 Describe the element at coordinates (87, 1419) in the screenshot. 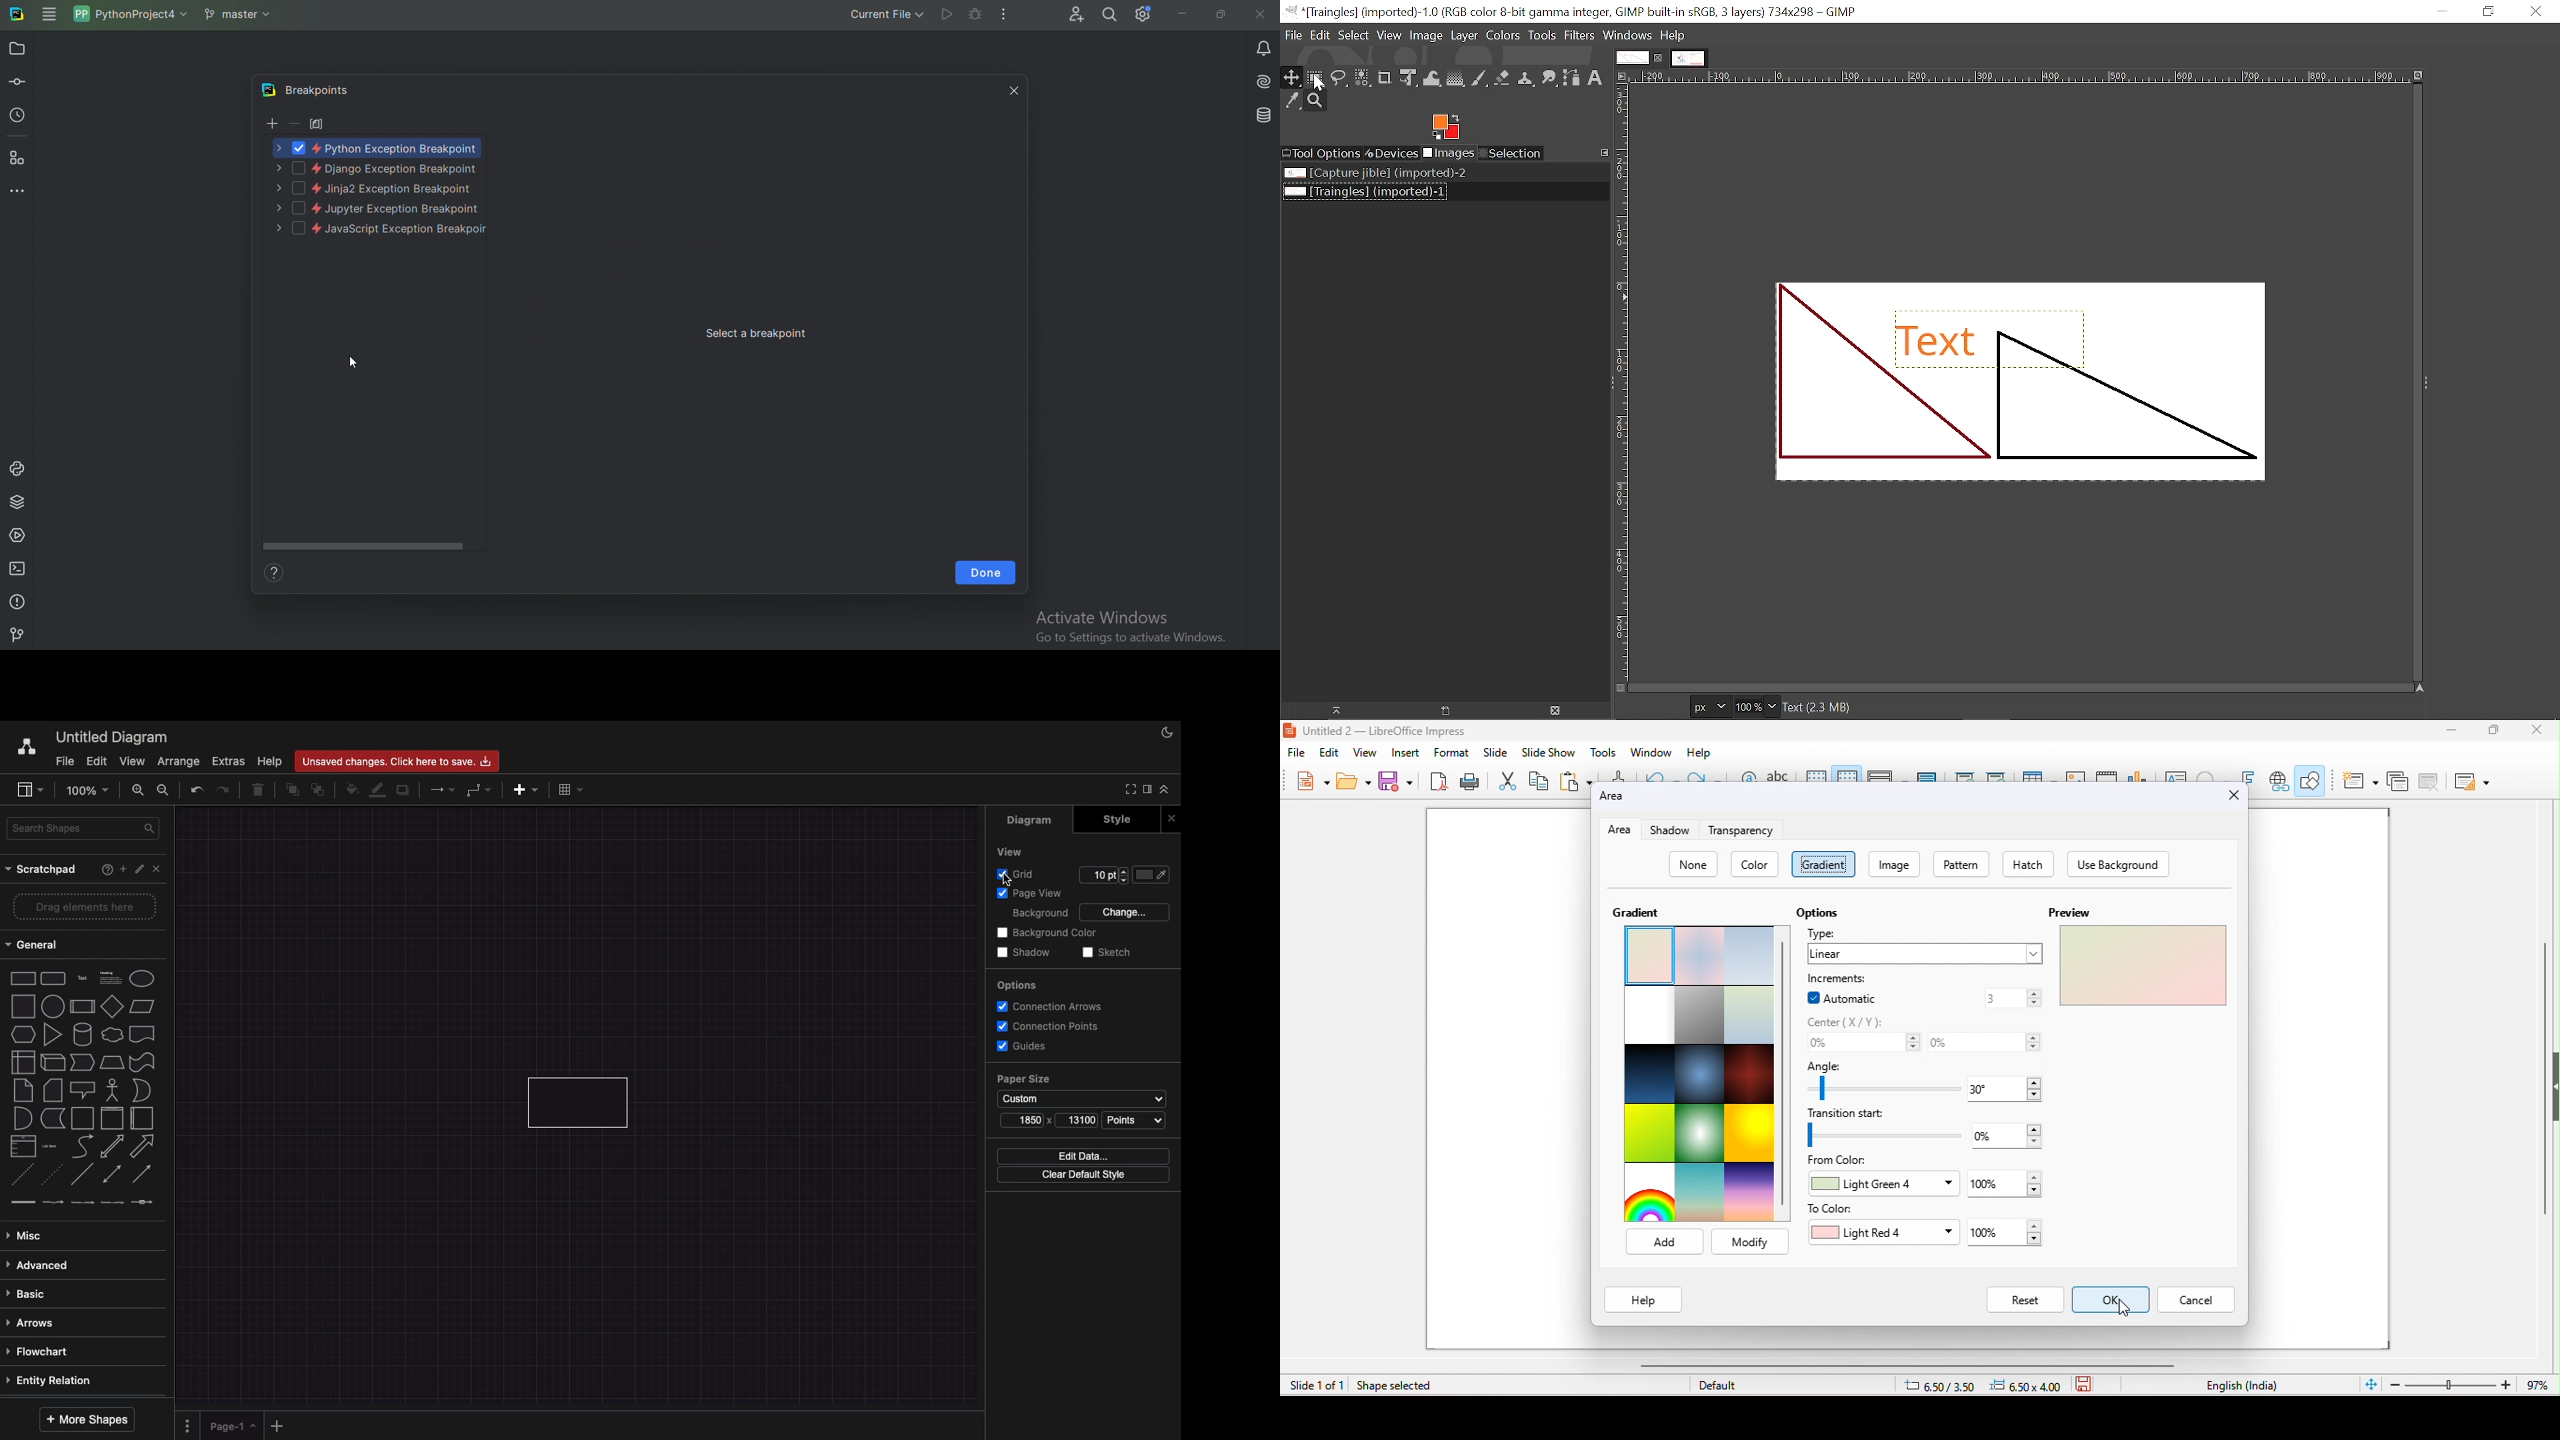

I see `More shapes` at that location.